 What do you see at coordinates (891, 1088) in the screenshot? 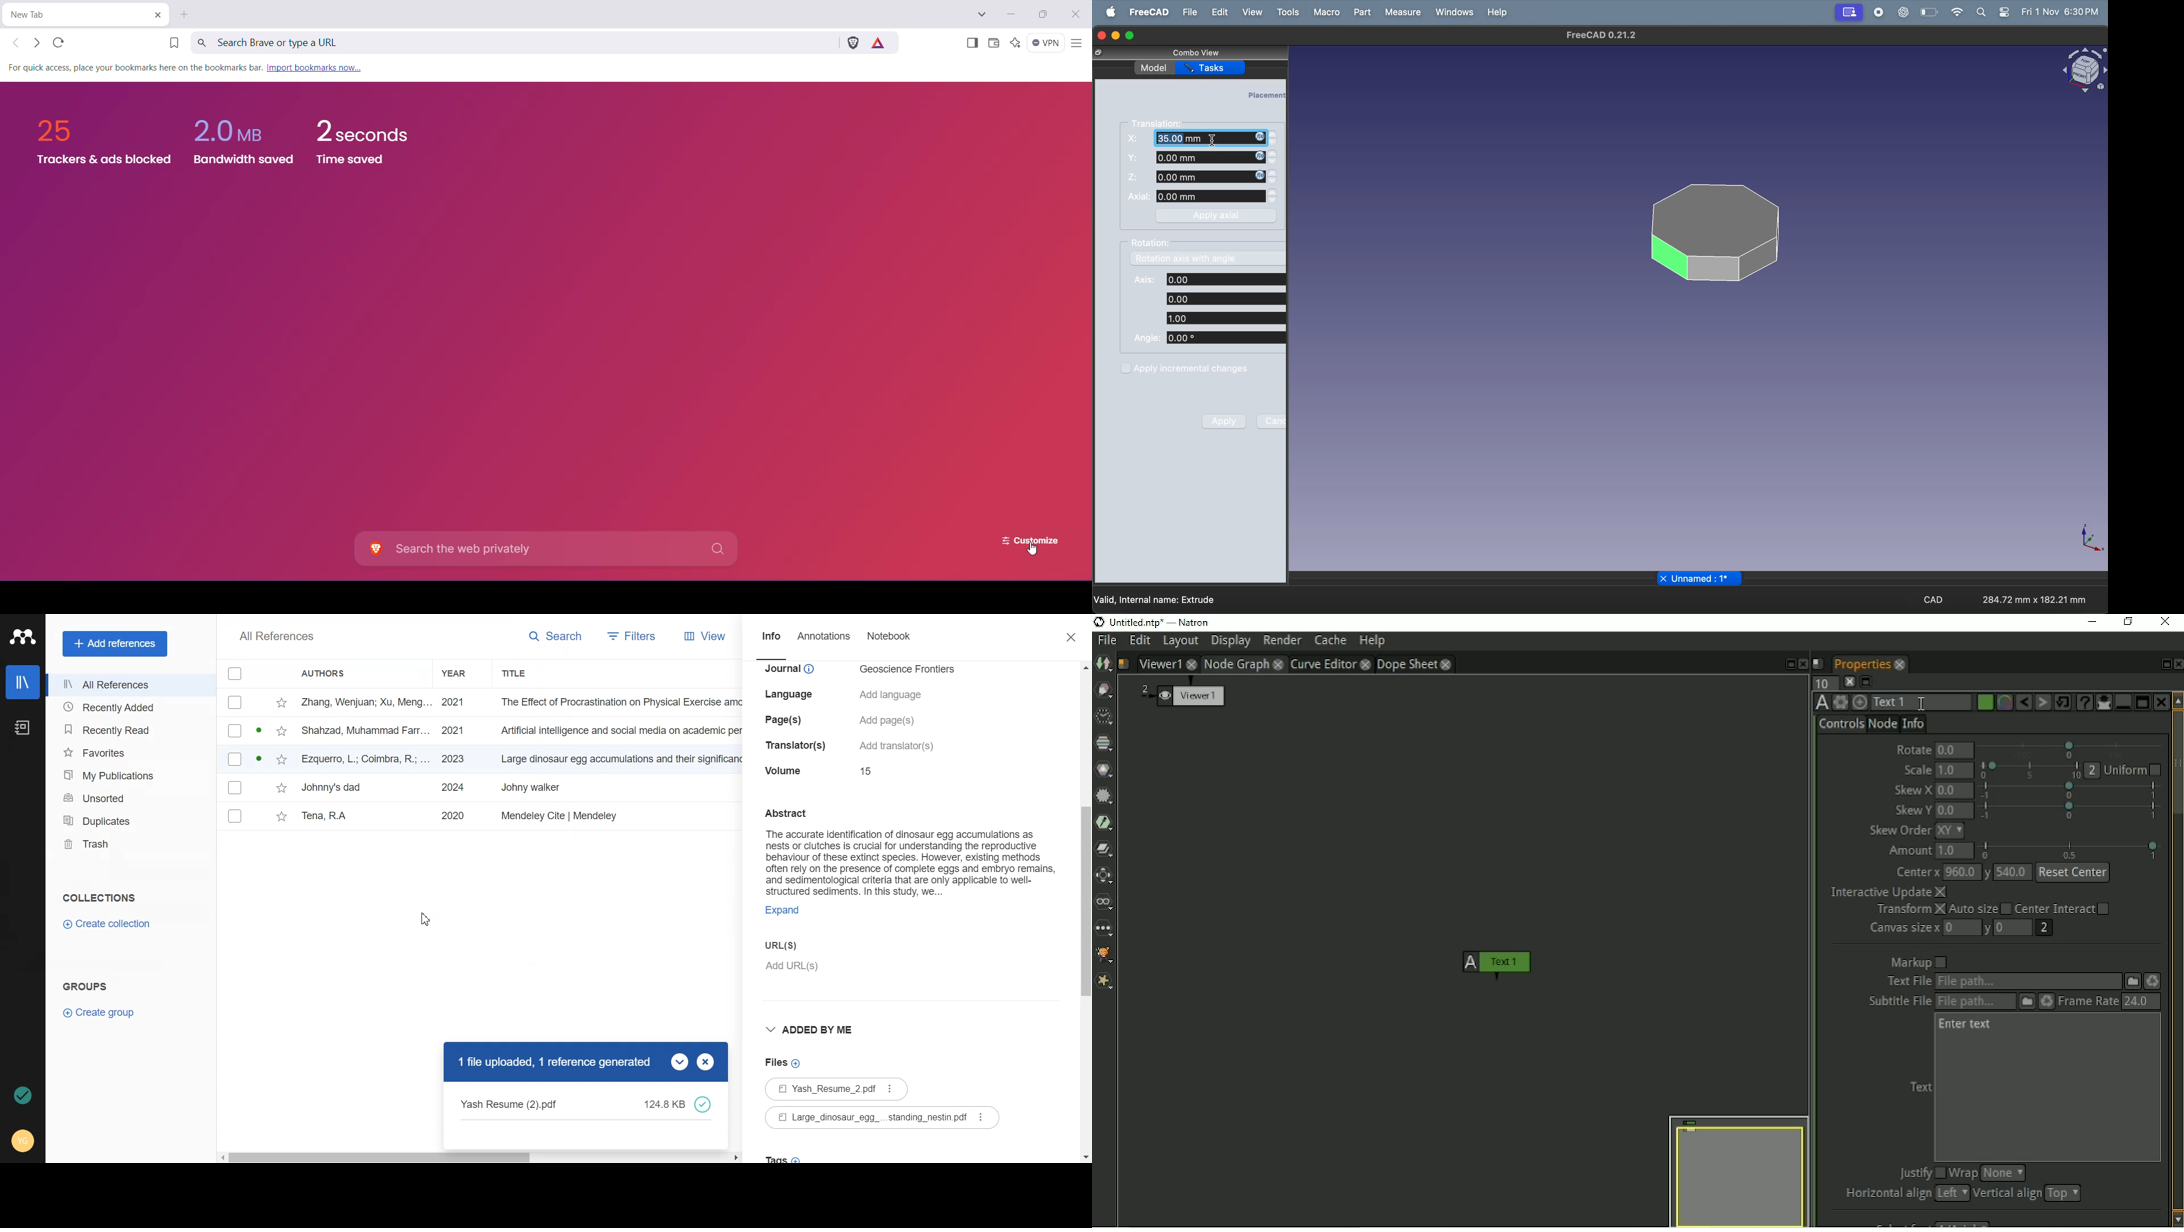
I see `More` at bounding box center [891, 1088].